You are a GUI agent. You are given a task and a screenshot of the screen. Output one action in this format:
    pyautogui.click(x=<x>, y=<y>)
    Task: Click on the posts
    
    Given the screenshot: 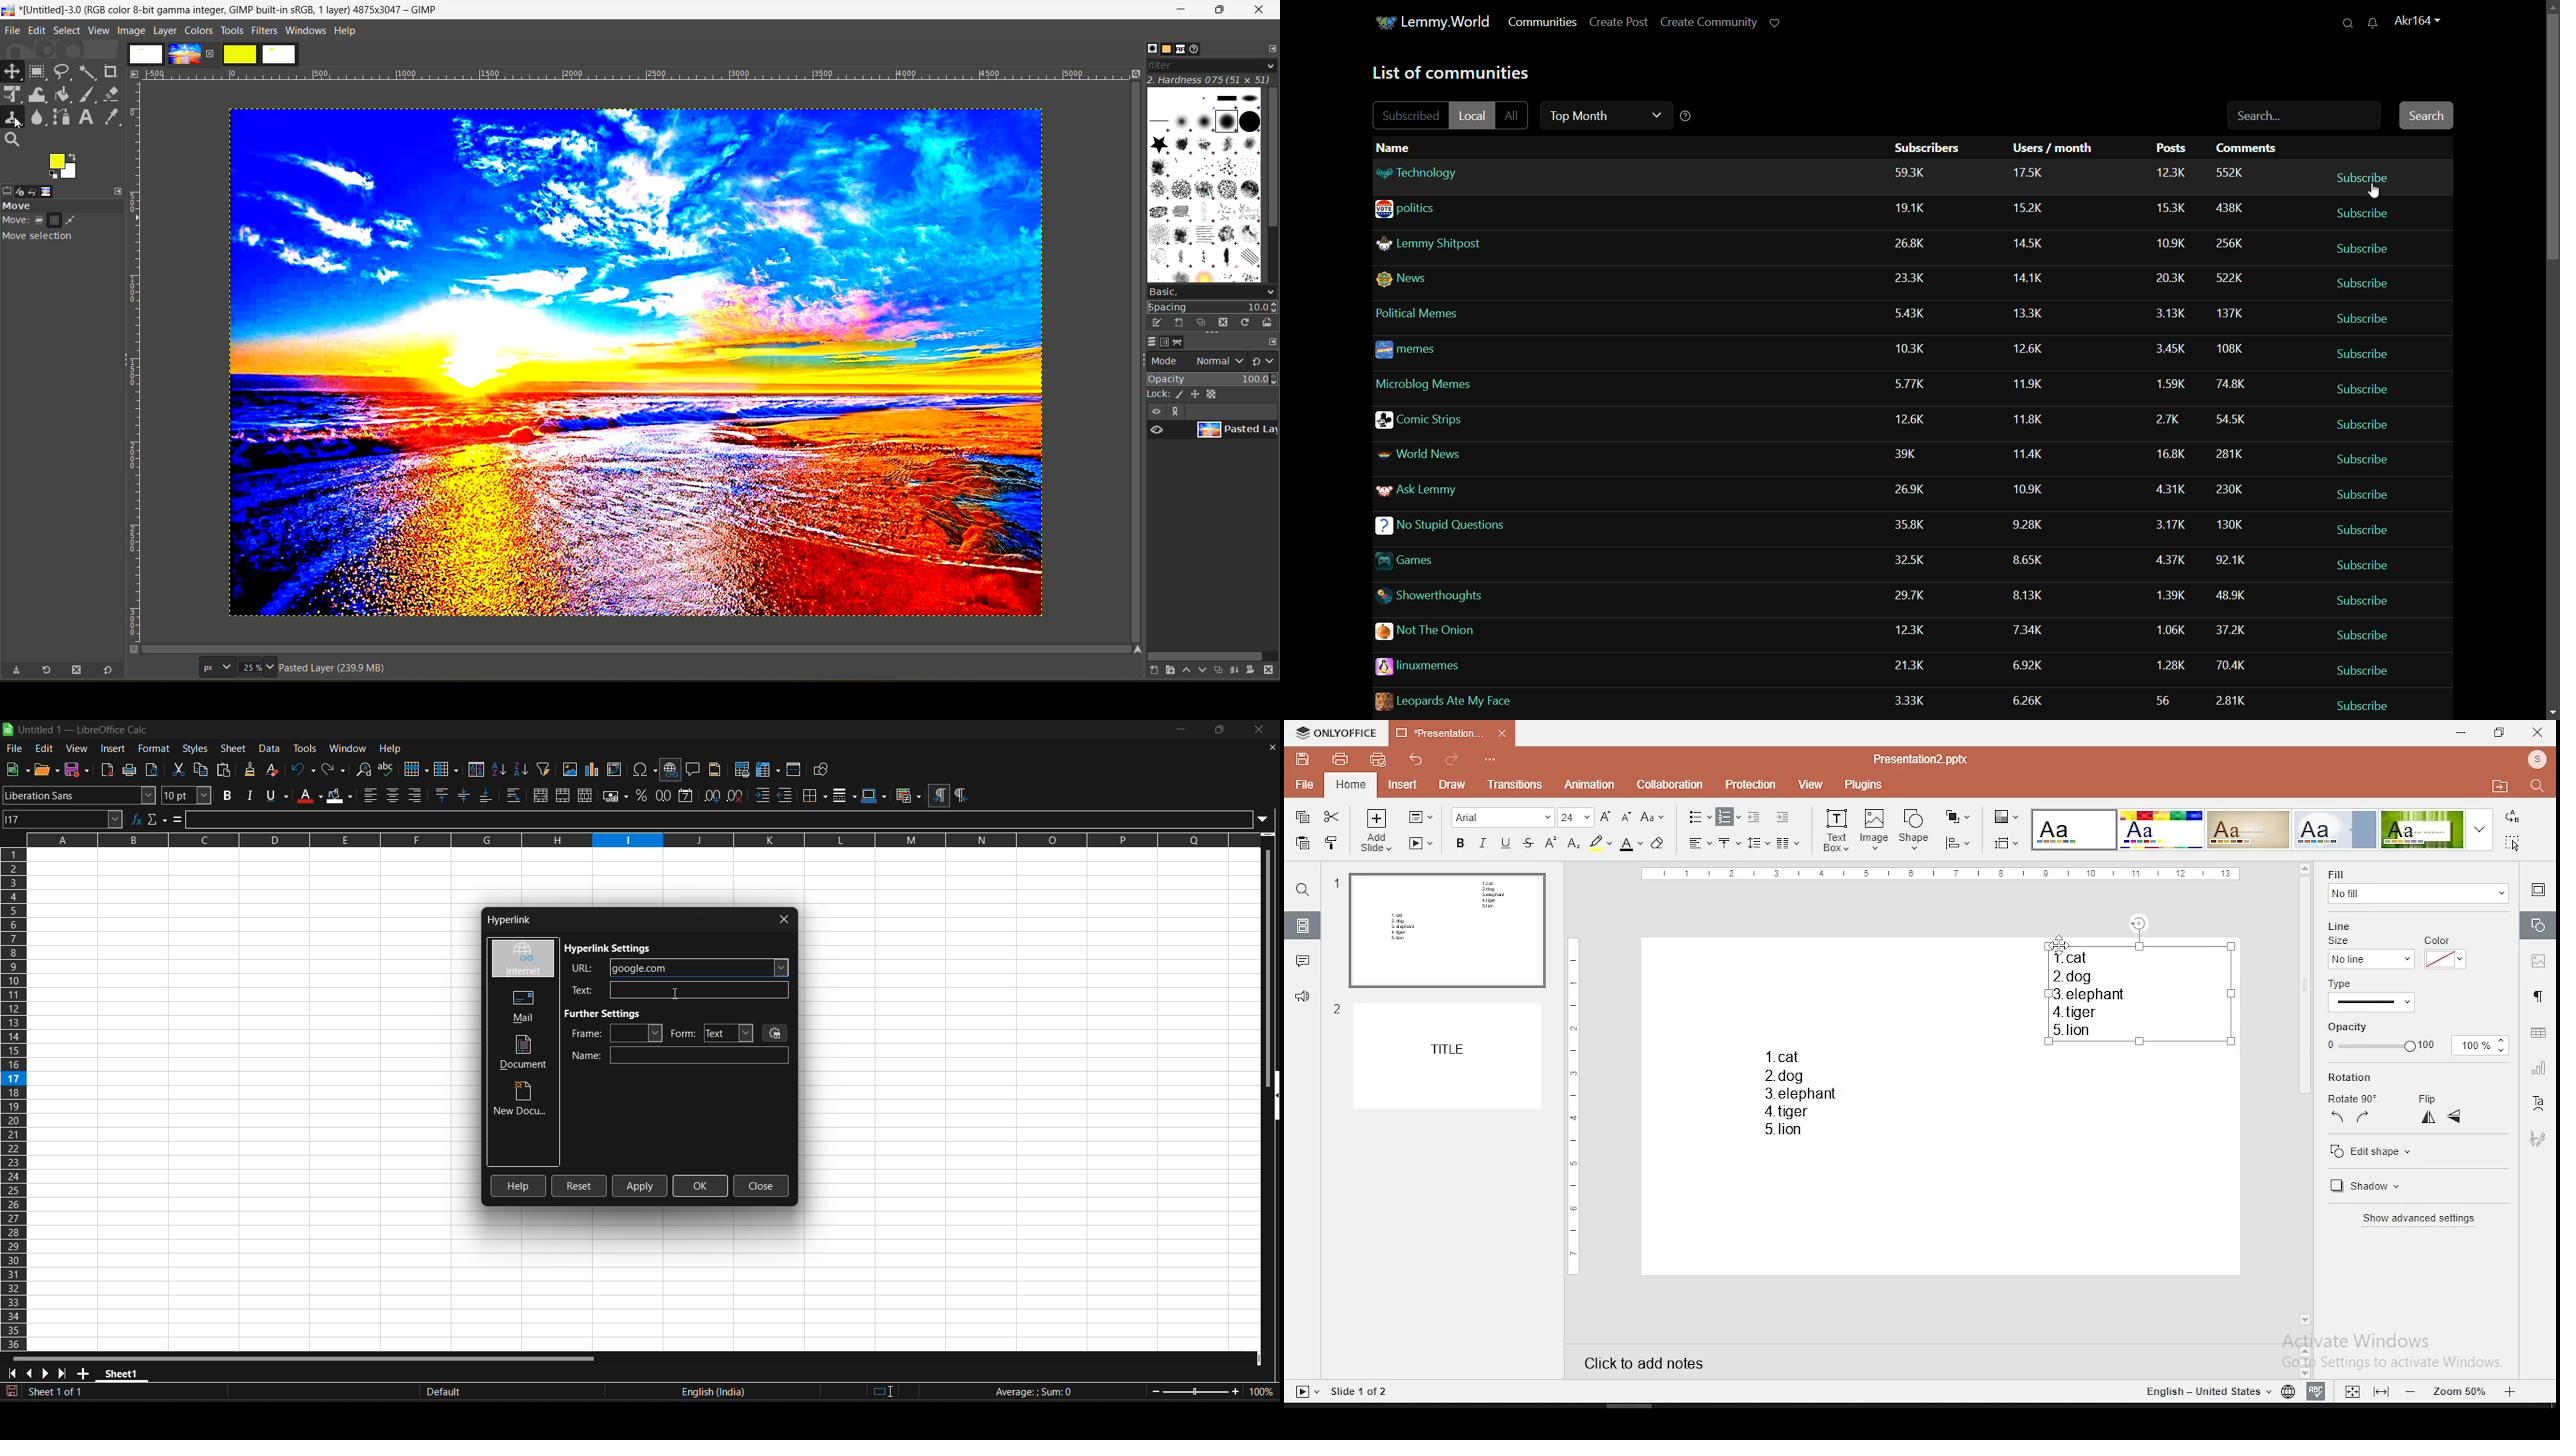 What is the action you would take?
    pyautogui.click(x=2169, y=450)
    